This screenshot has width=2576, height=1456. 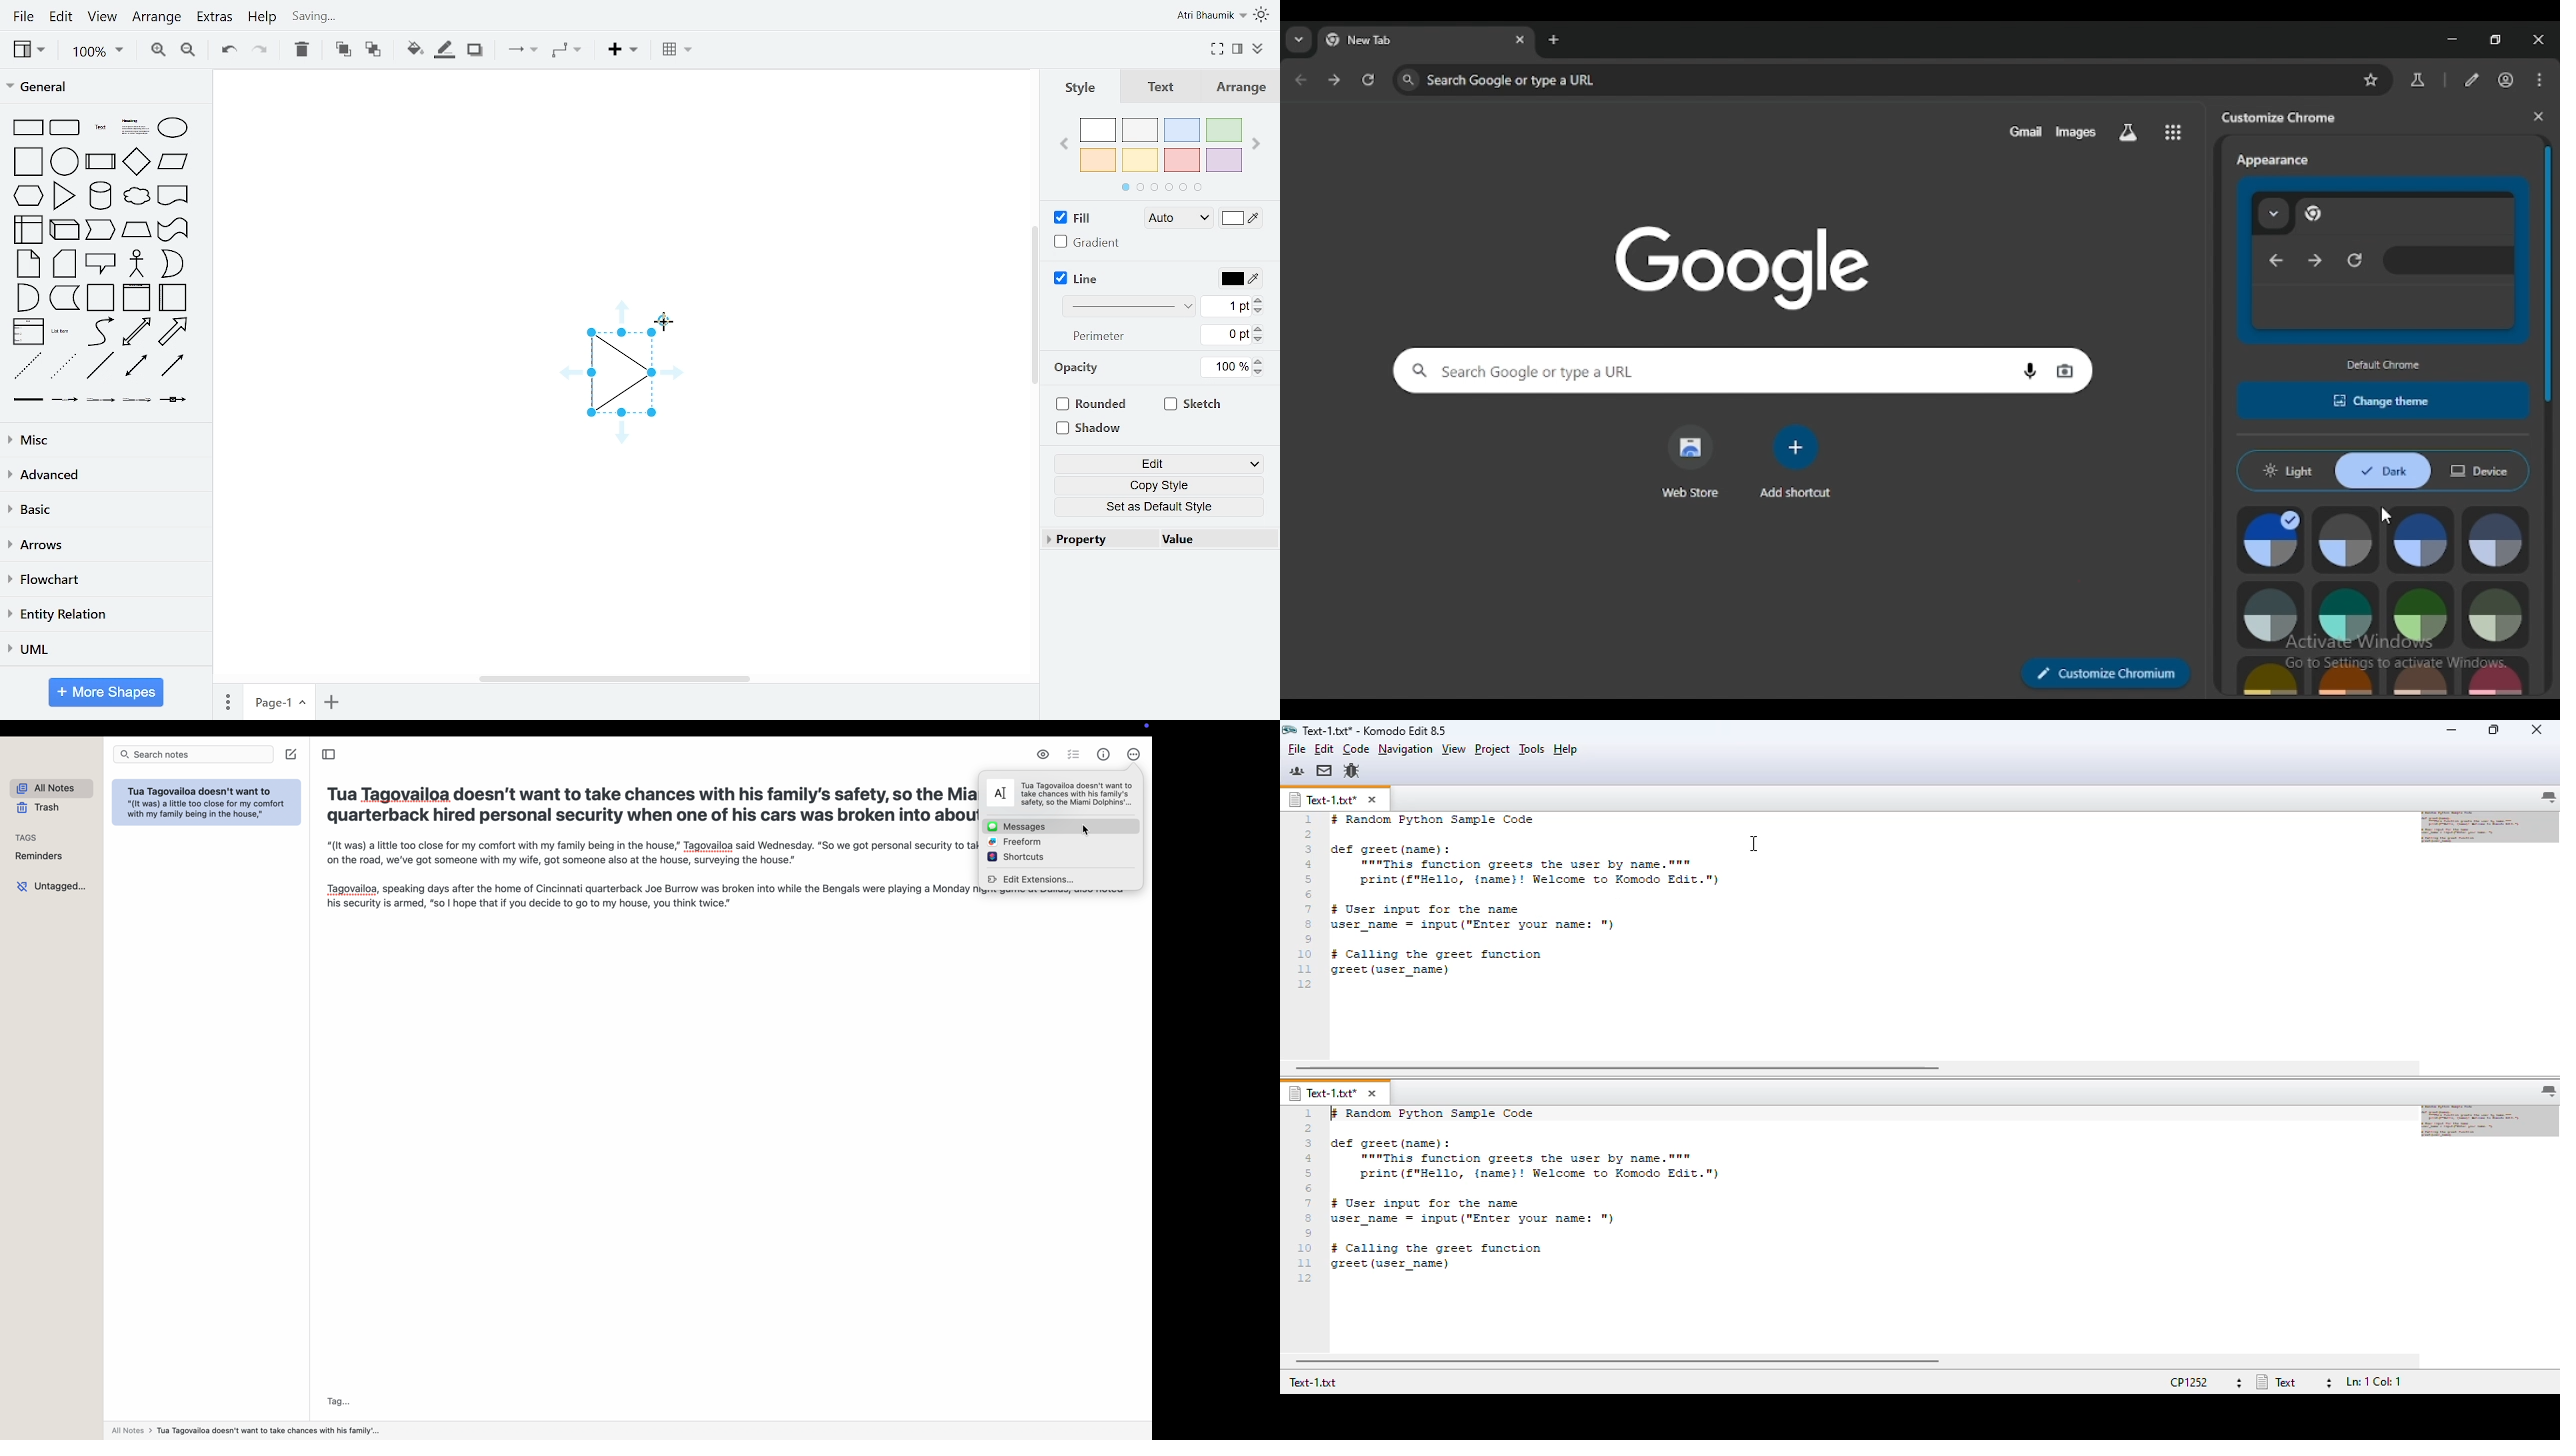 I want to click on table, so click(x=678, y=51).